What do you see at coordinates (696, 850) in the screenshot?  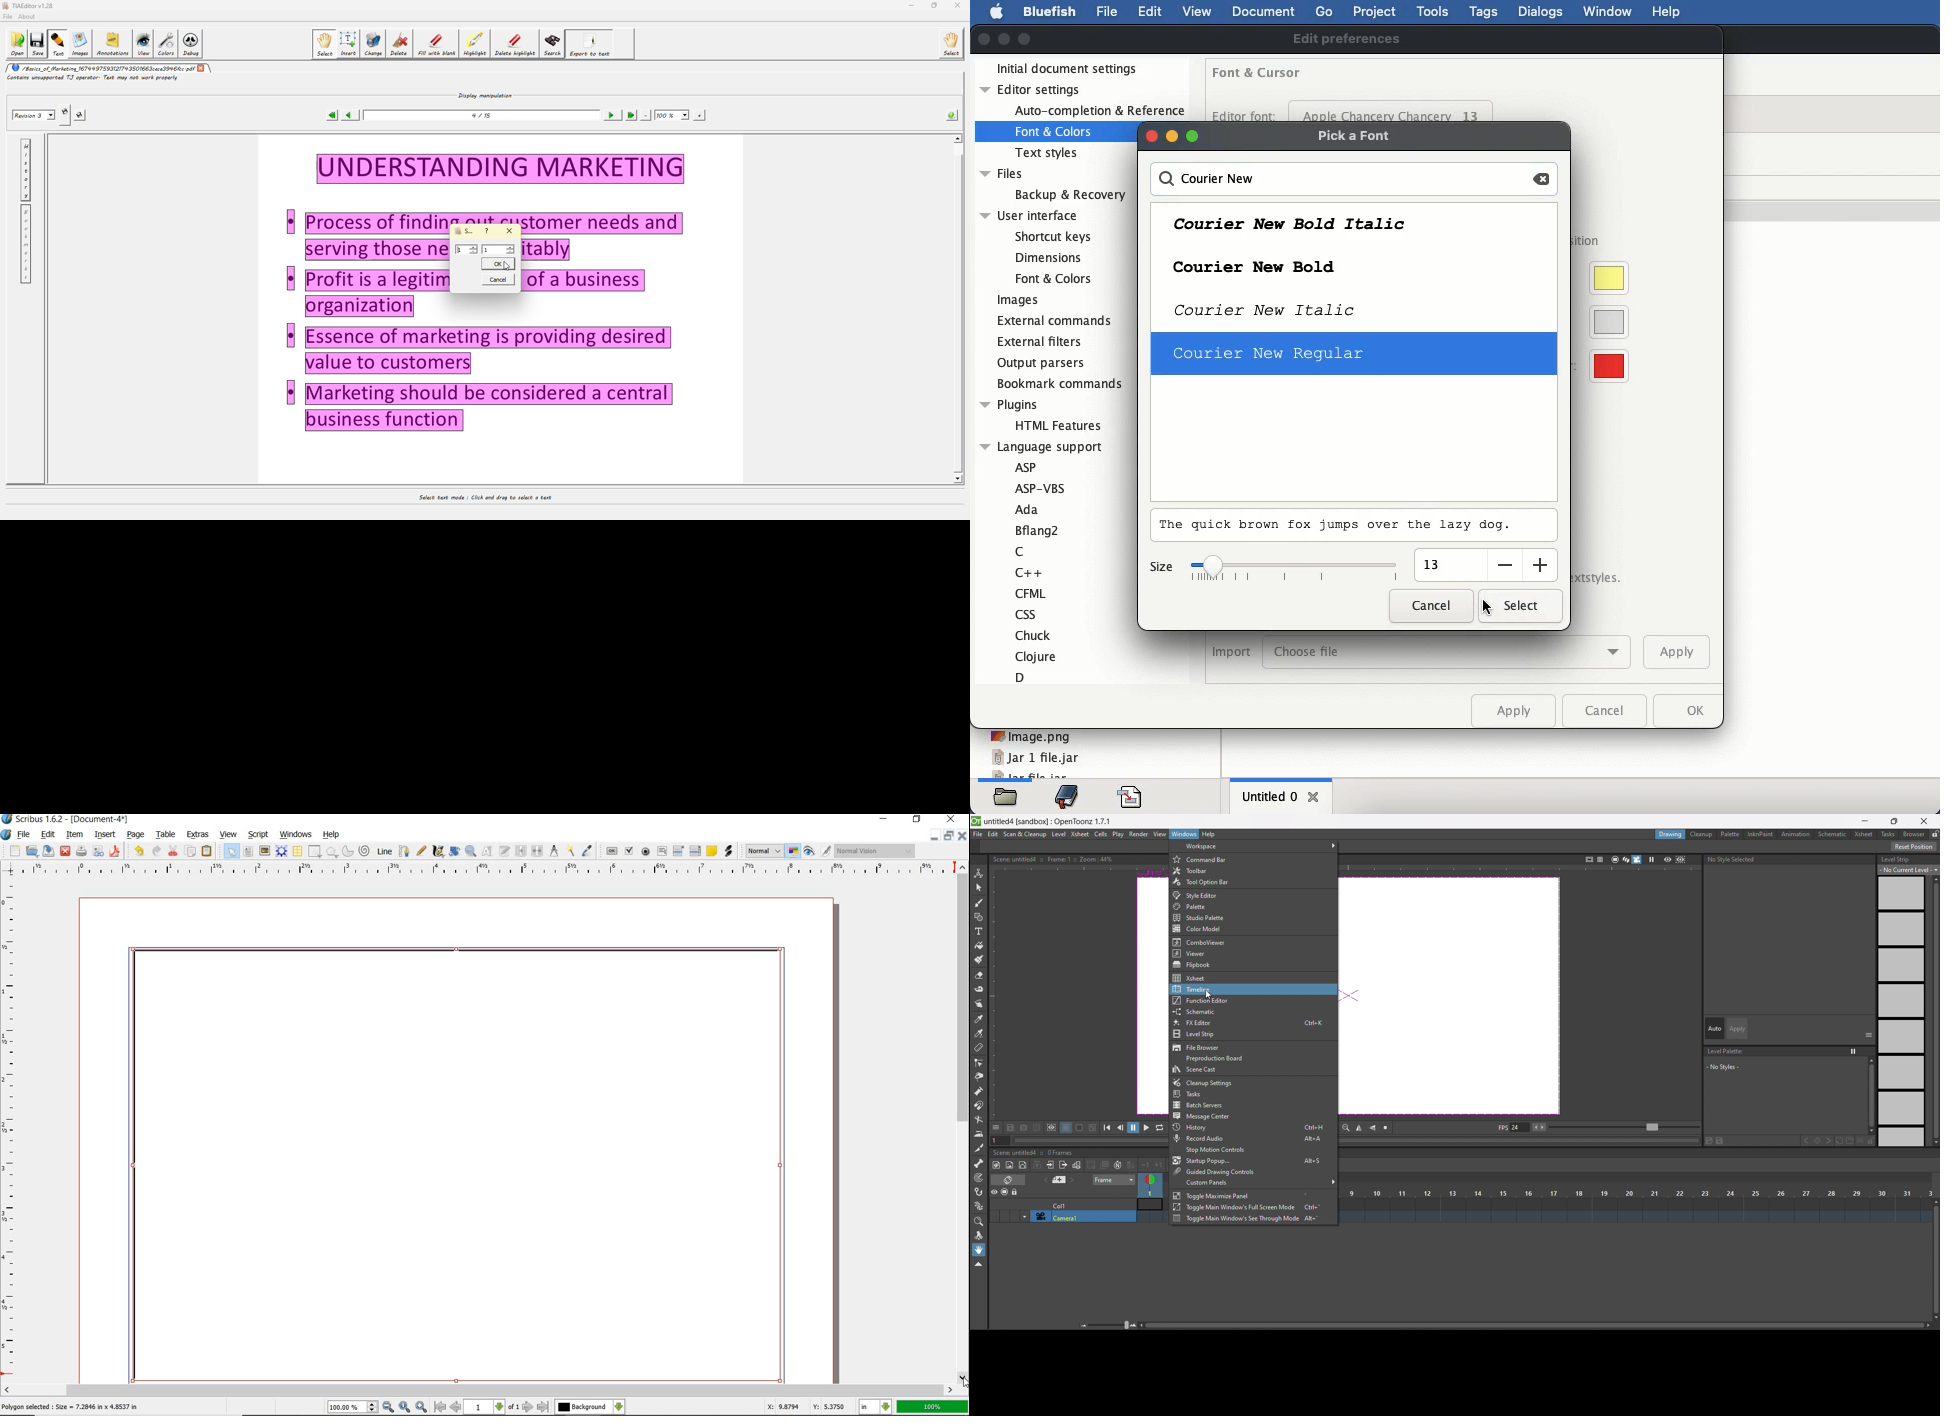 I see `pdf list box` at bounding box center [696, 850].